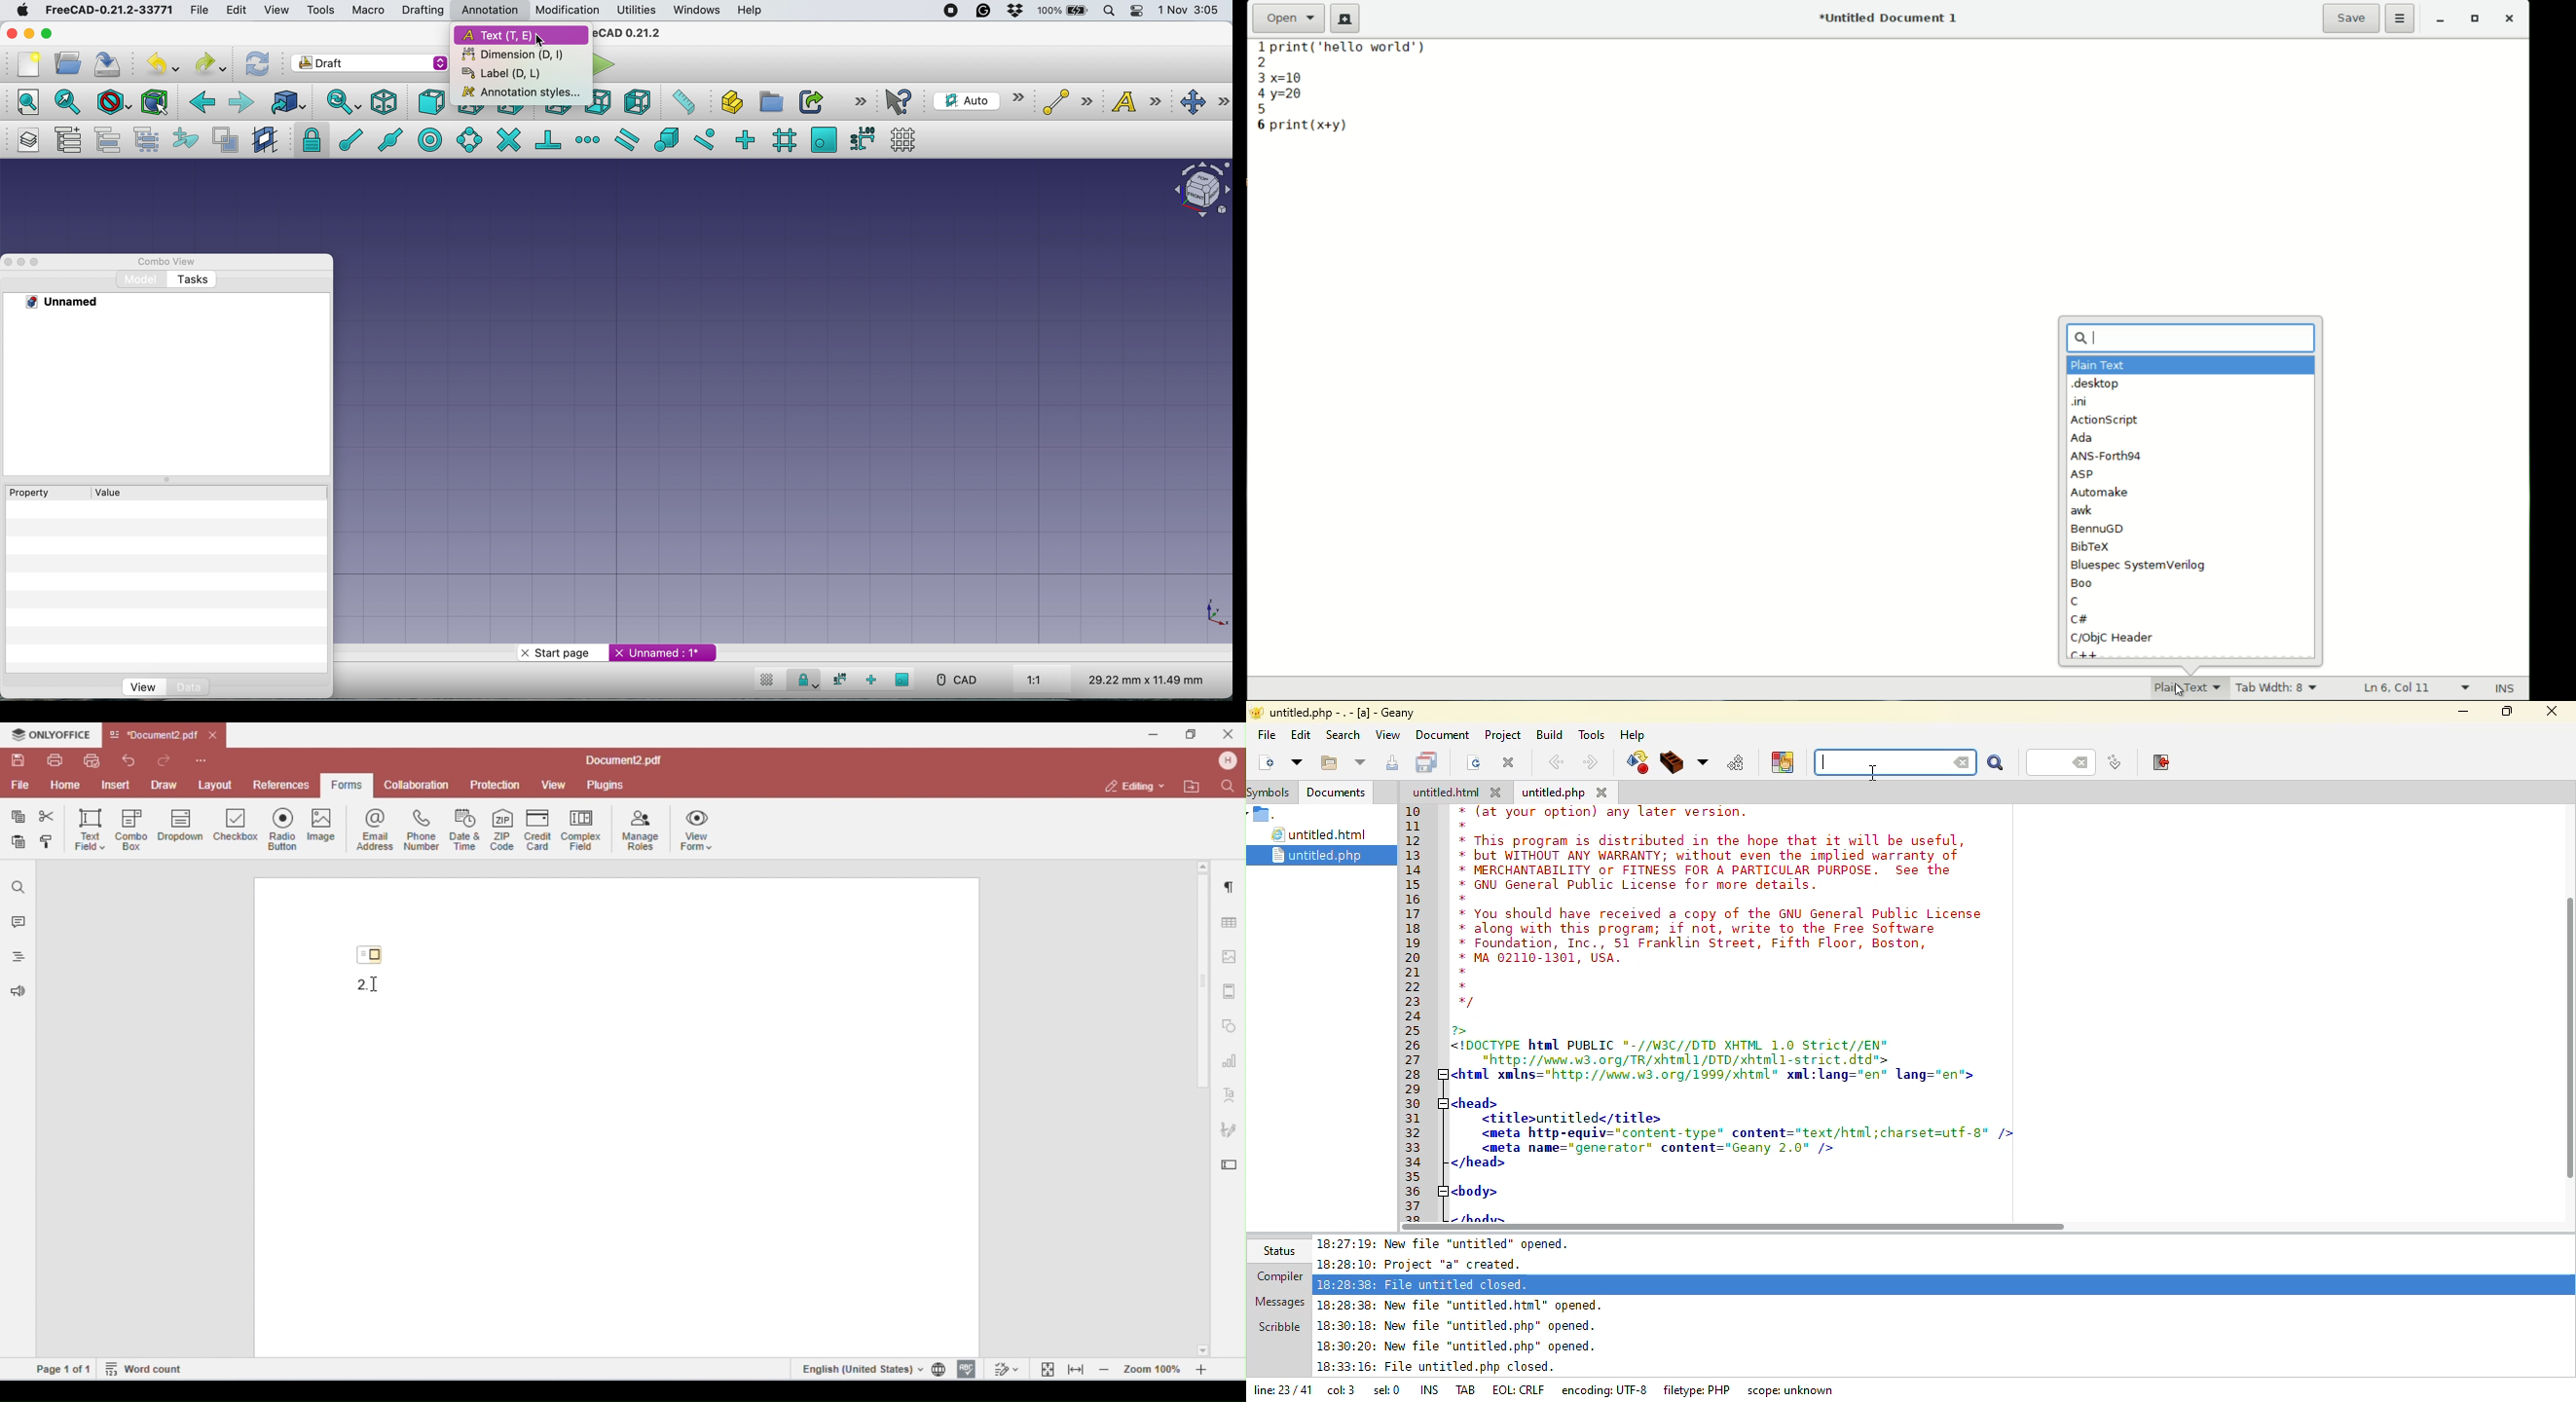 The width and height of the screenshot is (2576, 1428). What do you see at coordinates (66, 141) in the screenshot?
I see `add a new named group` at bounding box center [66, 141].